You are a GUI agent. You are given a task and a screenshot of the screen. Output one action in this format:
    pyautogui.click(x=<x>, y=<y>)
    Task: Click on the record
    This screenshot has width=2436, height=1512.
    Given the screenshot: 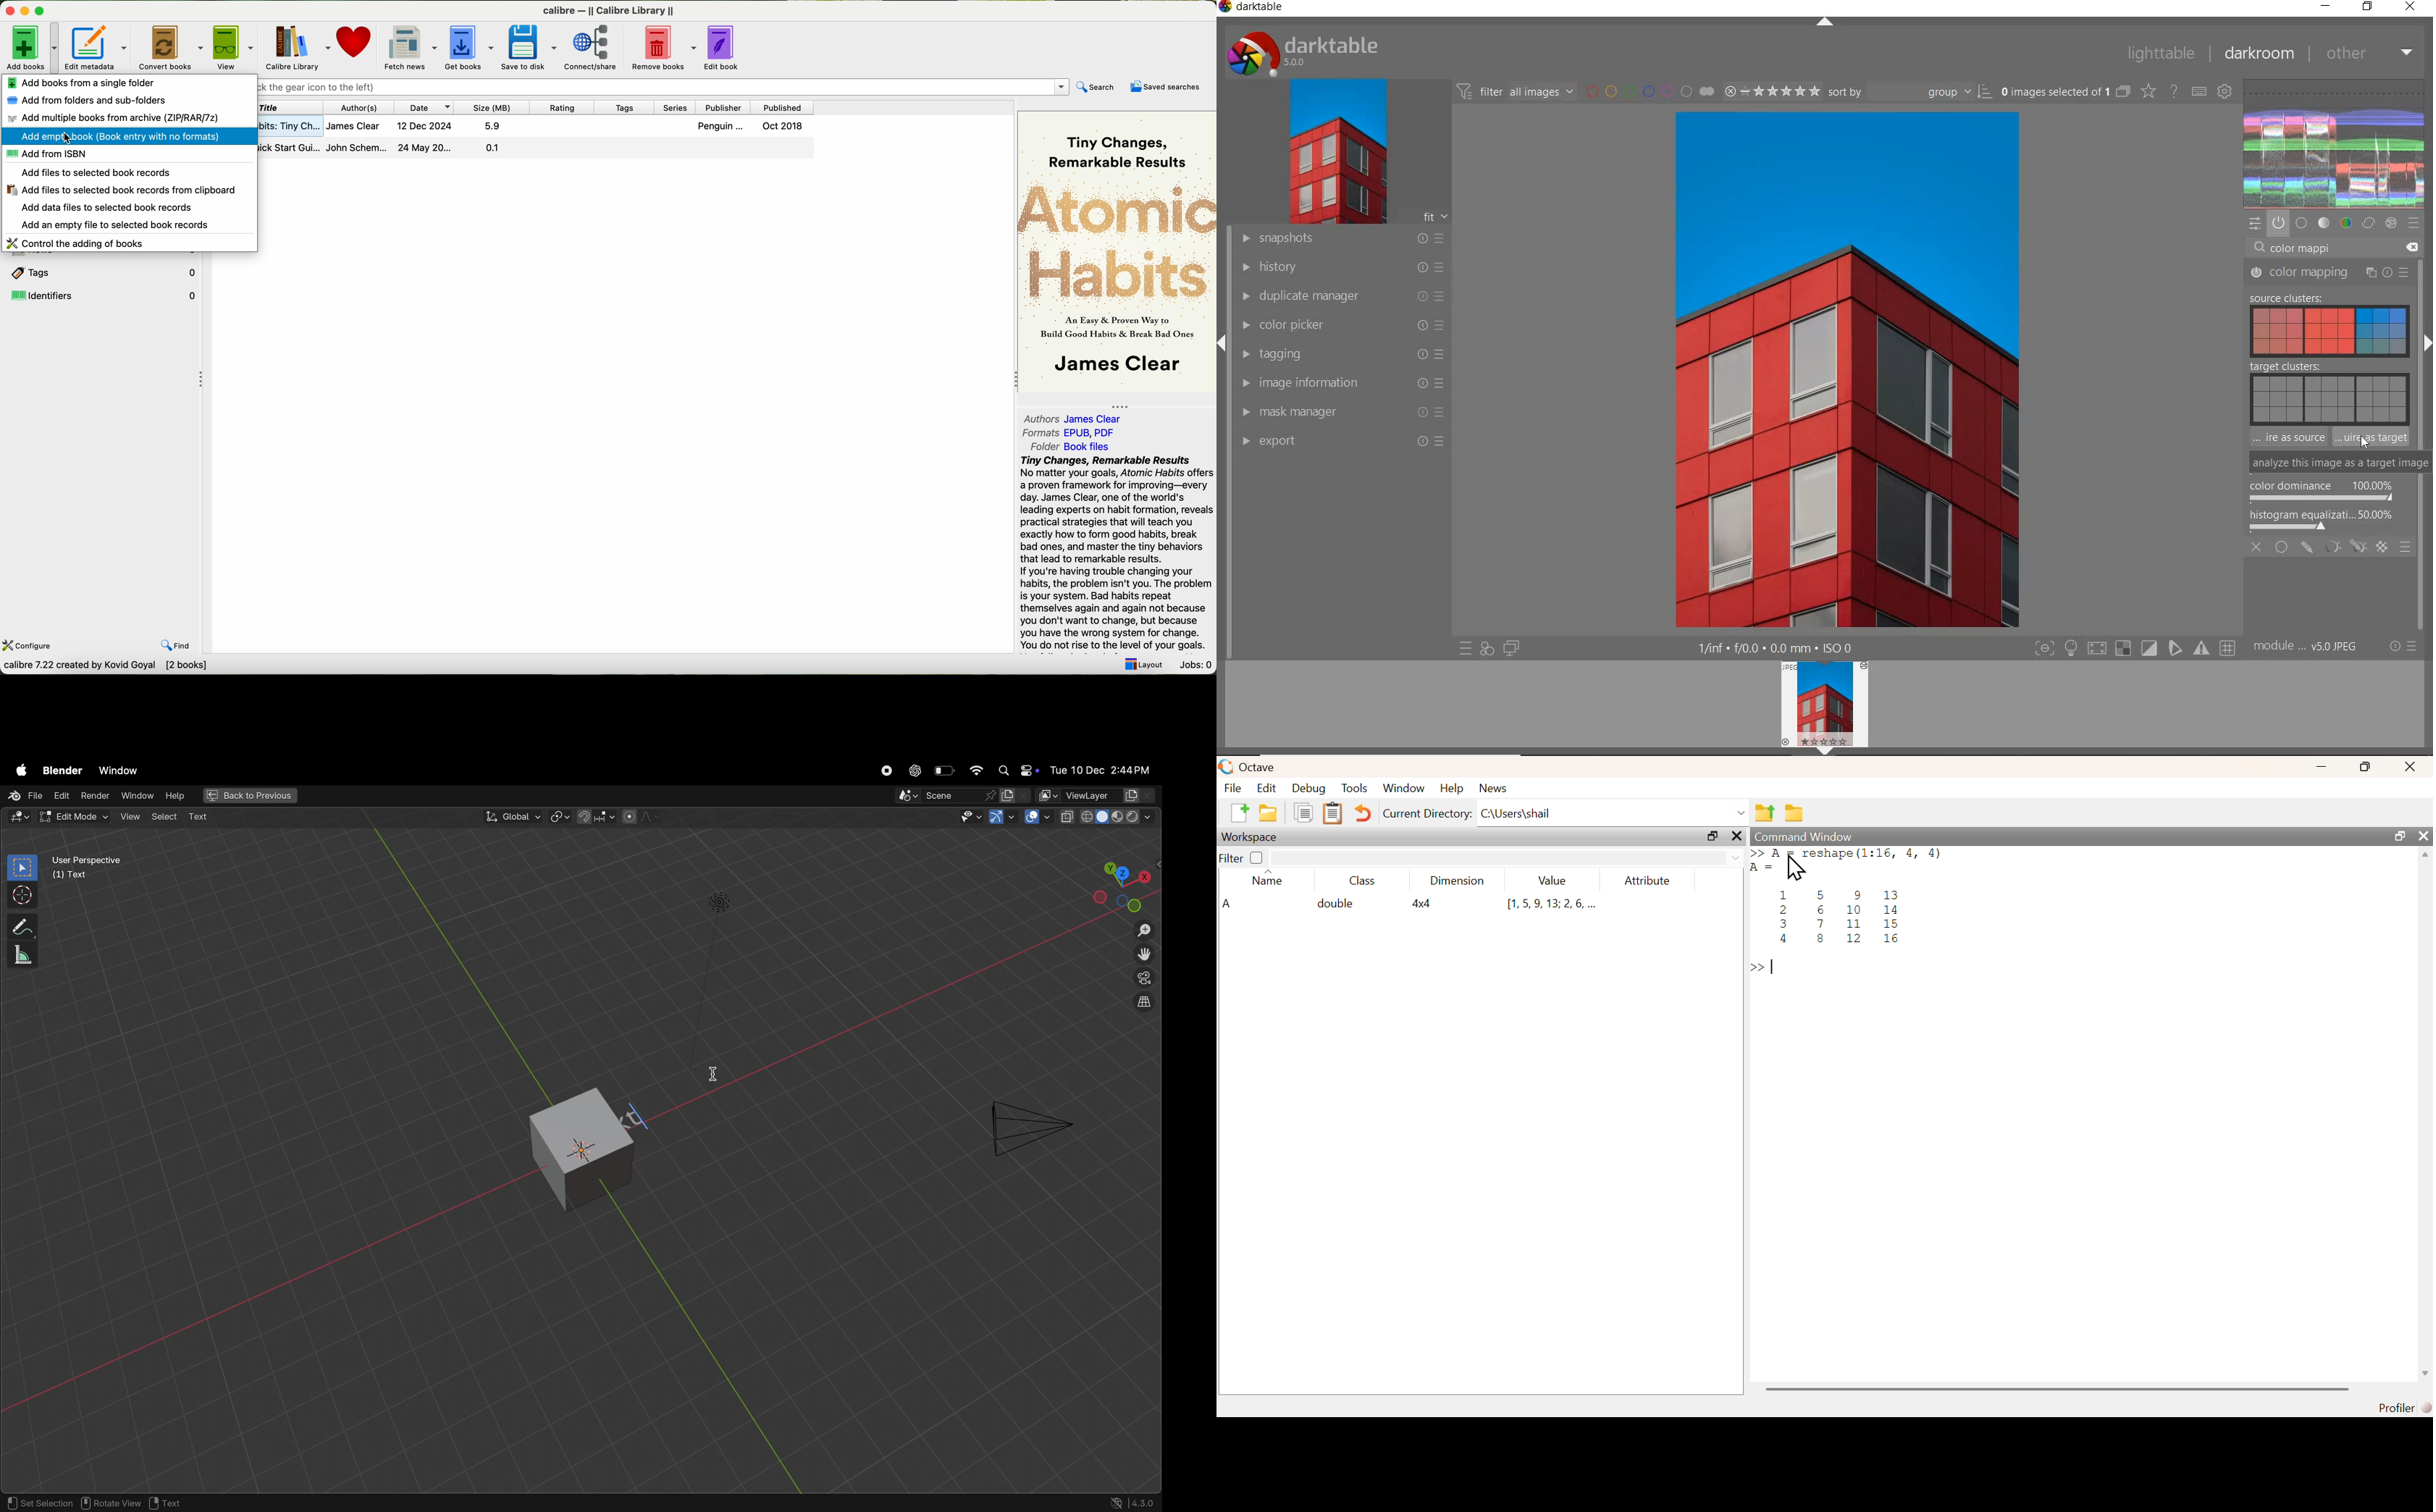 What is the action you would take?
    pyautogui.click(x=885, y=771)
    